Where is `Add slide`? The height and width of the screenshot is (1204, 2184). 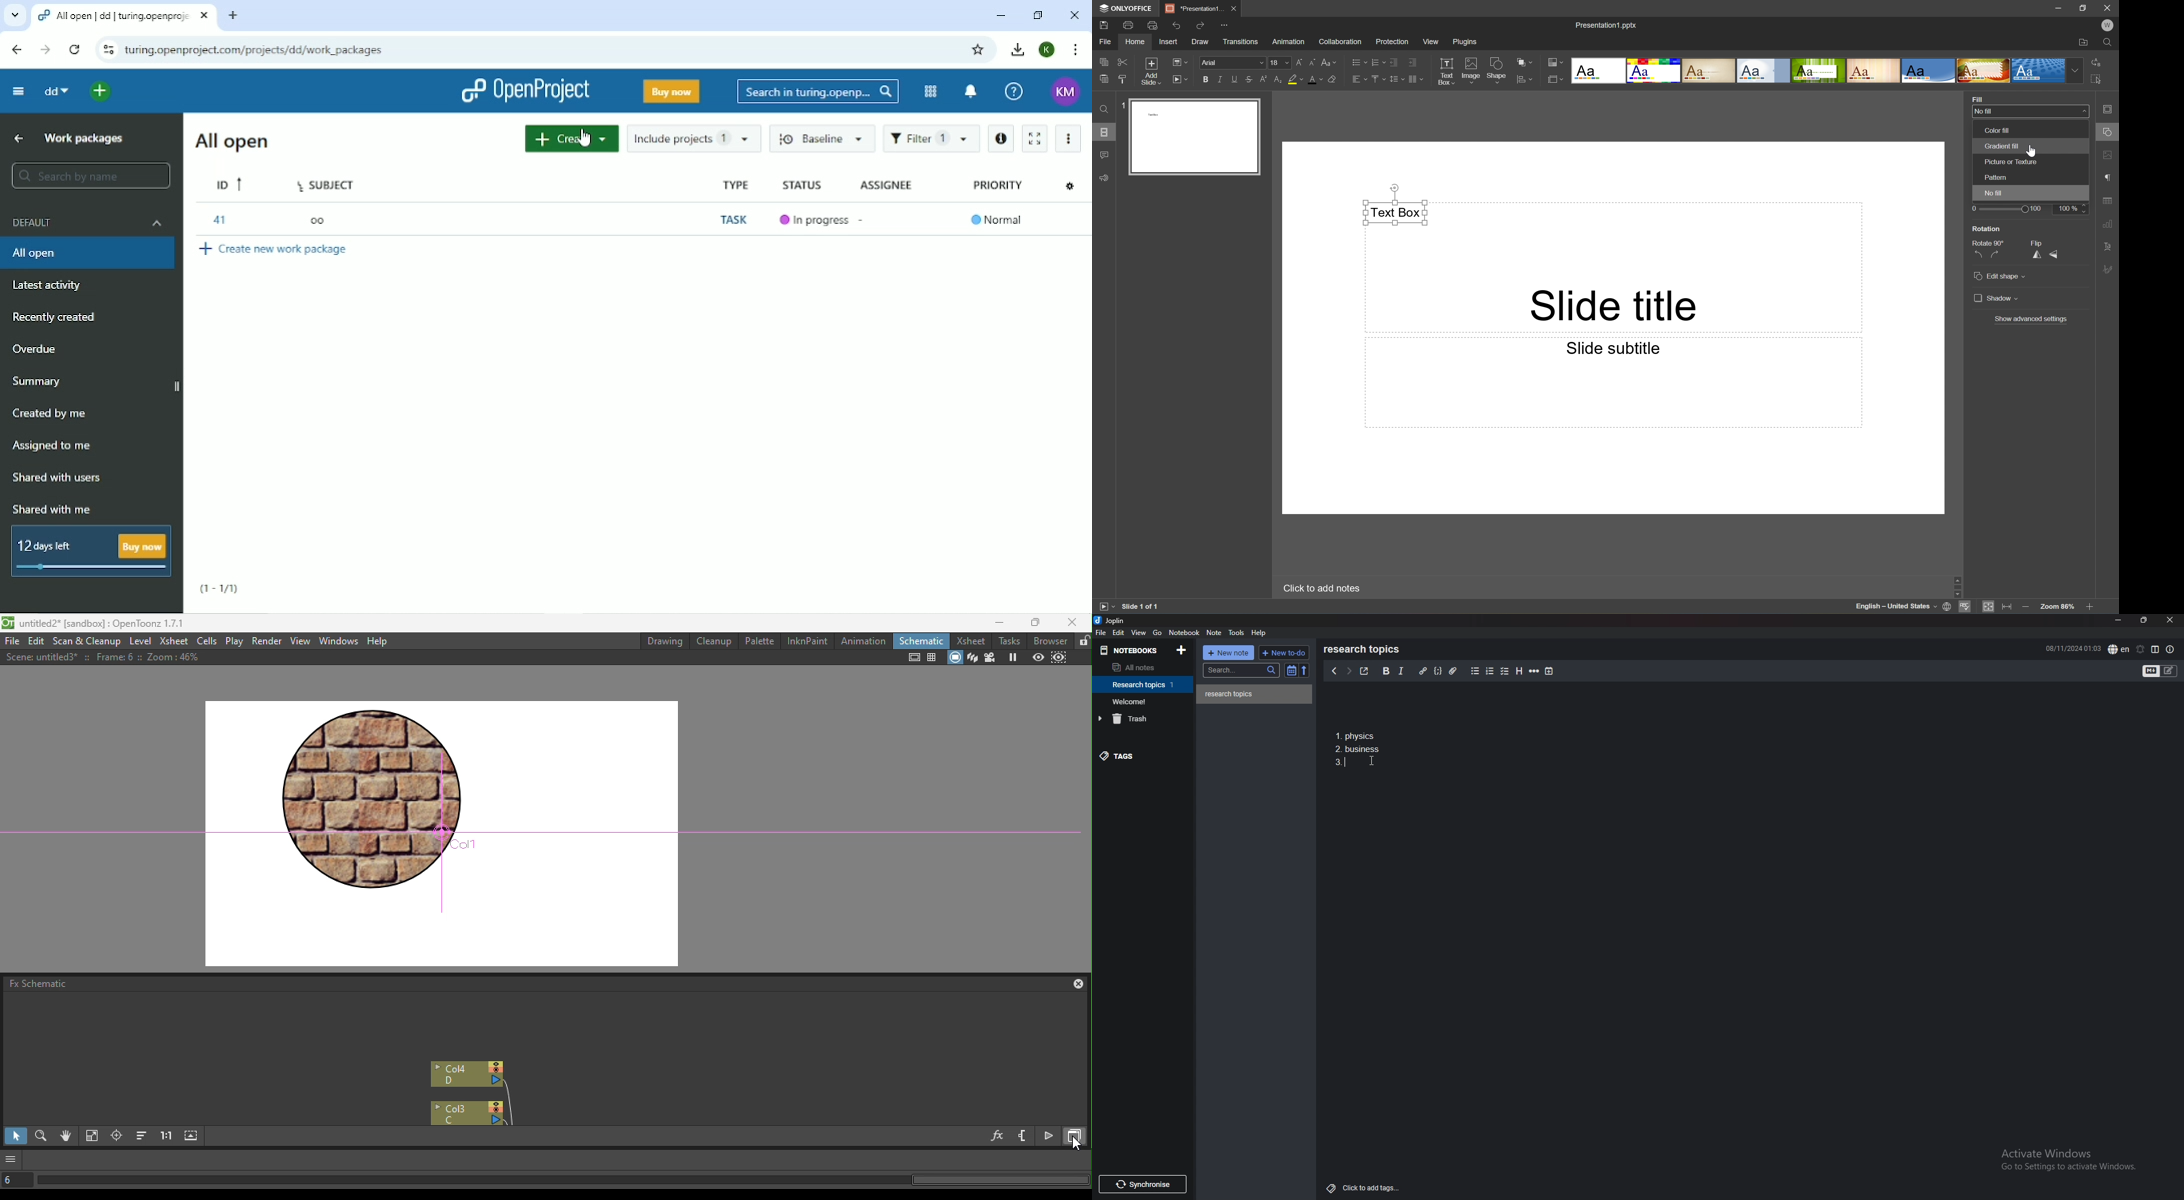
Add slide is located at coordinates (1151, 71).